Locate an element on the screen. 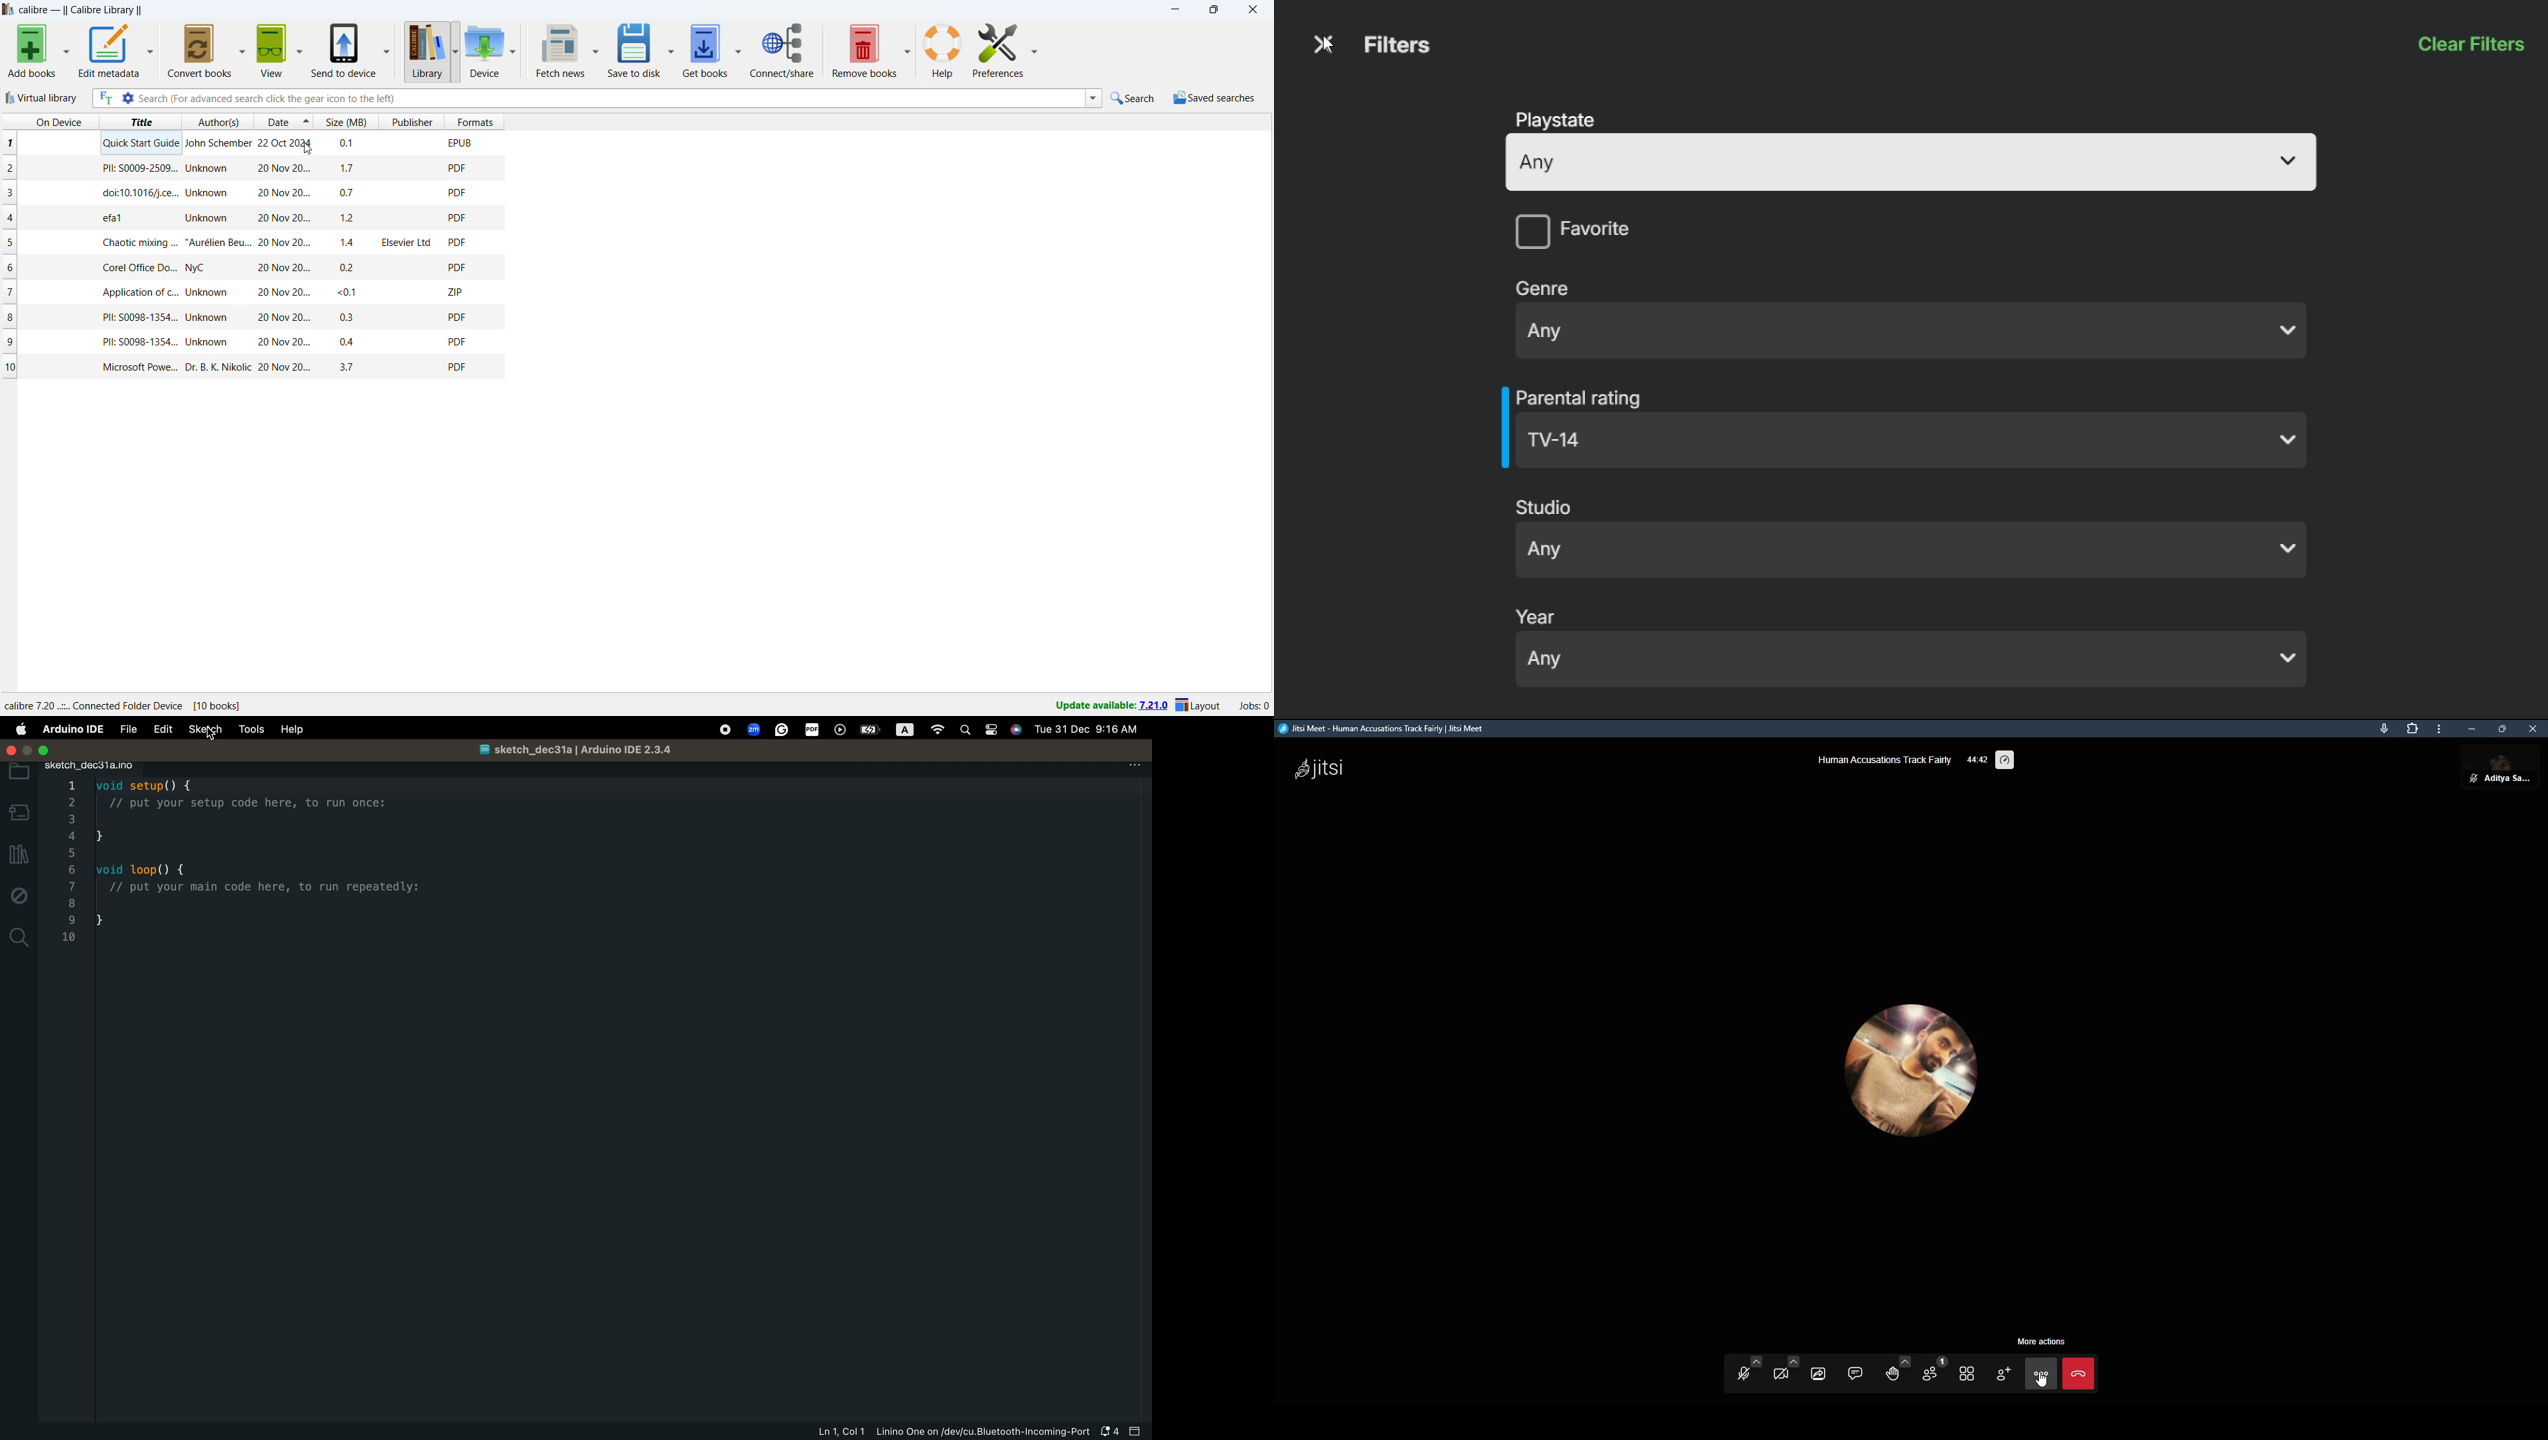 The height and width of the screenshot is (1456, 2548). connect/share is located at coordinates (782, 50).